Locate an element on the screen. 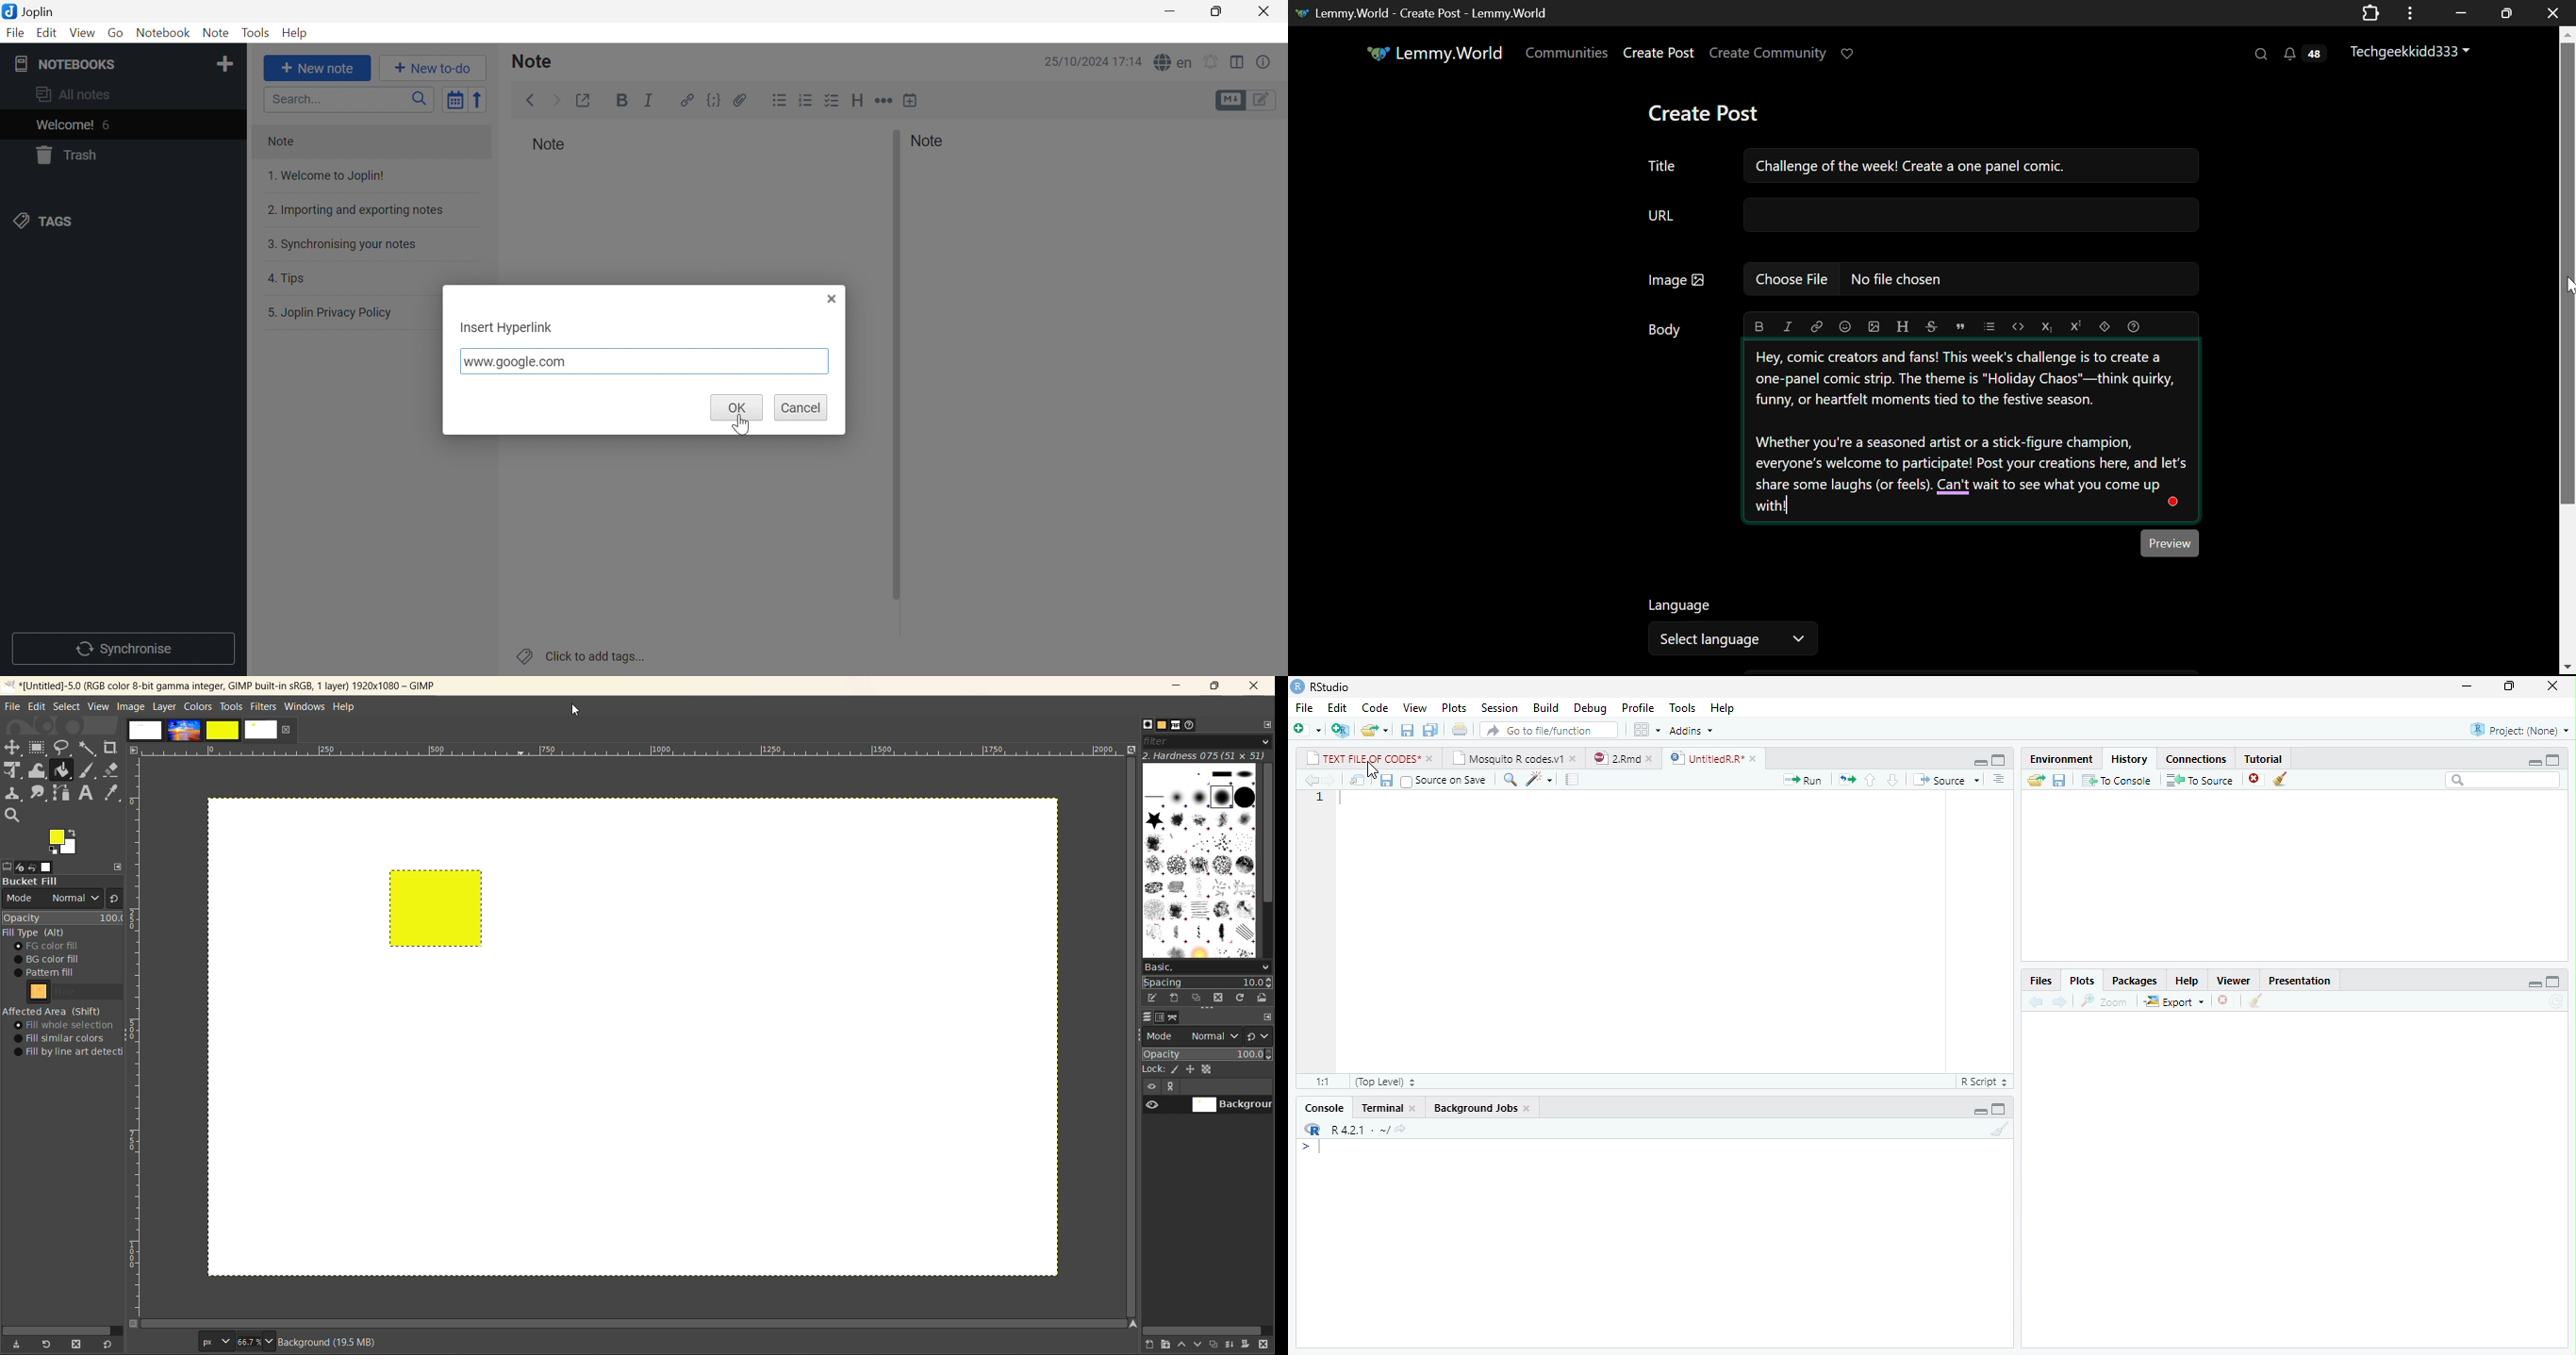 This screenshot has width=2576, height=1372. Communities is located at coordinates (1566, 54).